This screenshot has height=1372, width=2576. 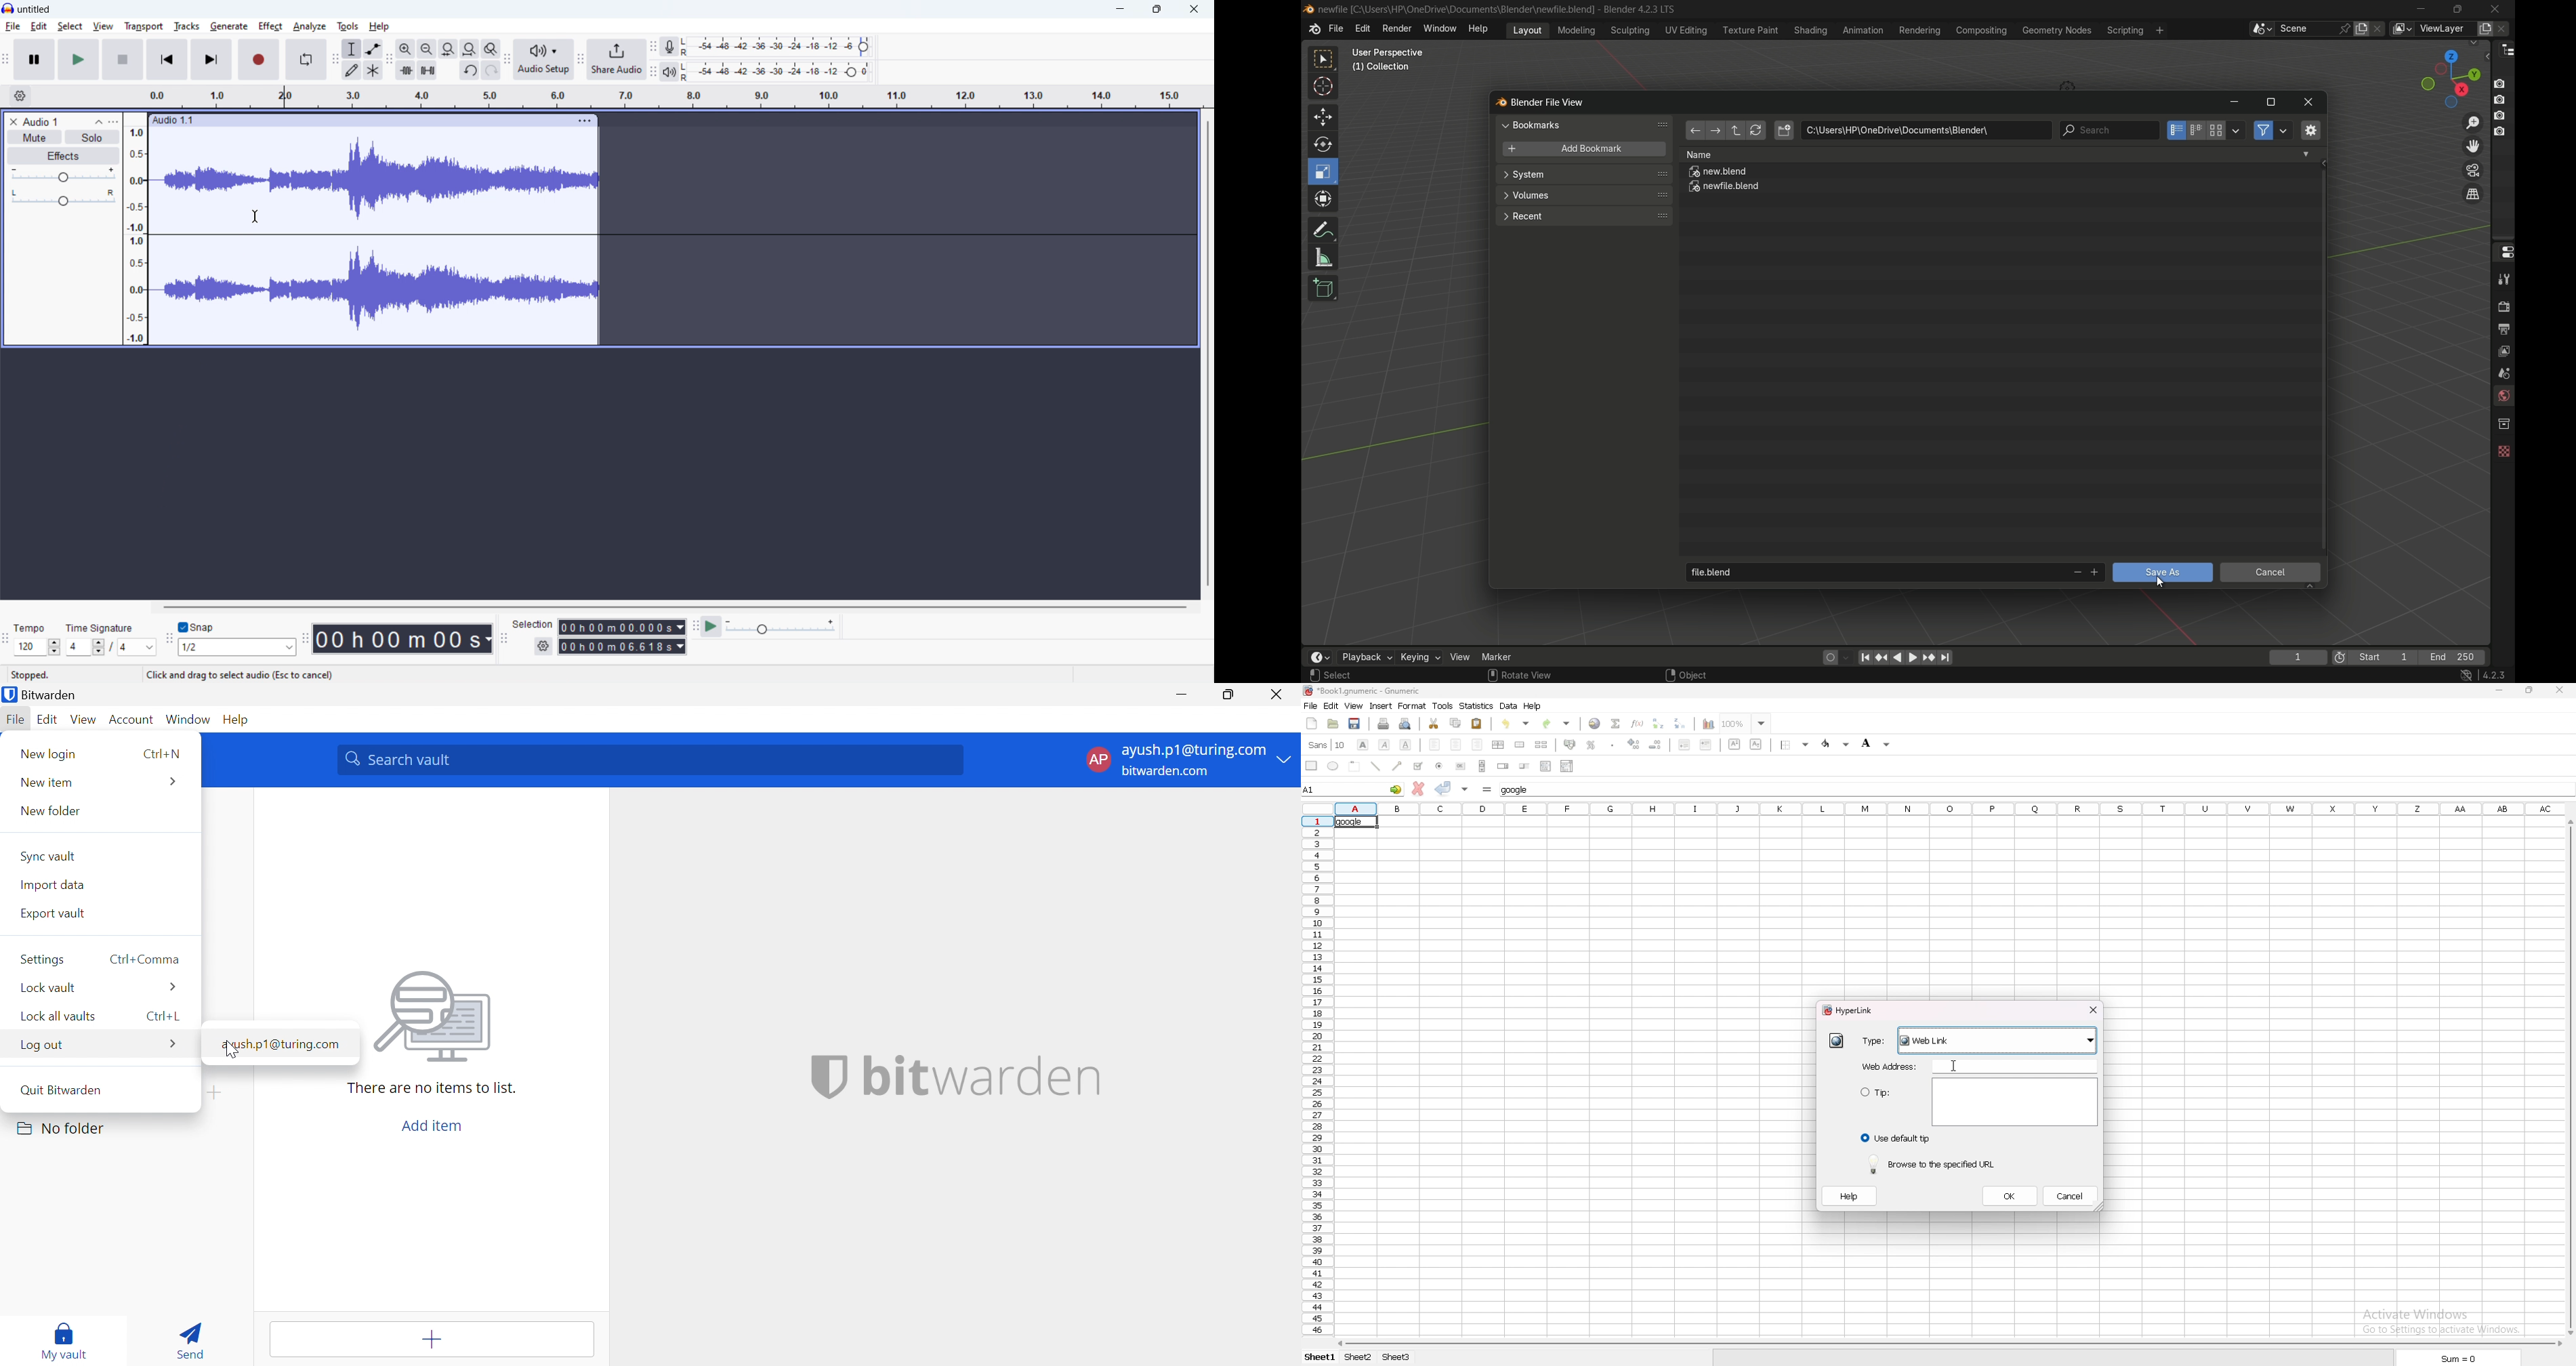 What do you see at coordinates (427, 70) in the screenshot?
I see `silence audio selection` at bounding box center [427, 70].